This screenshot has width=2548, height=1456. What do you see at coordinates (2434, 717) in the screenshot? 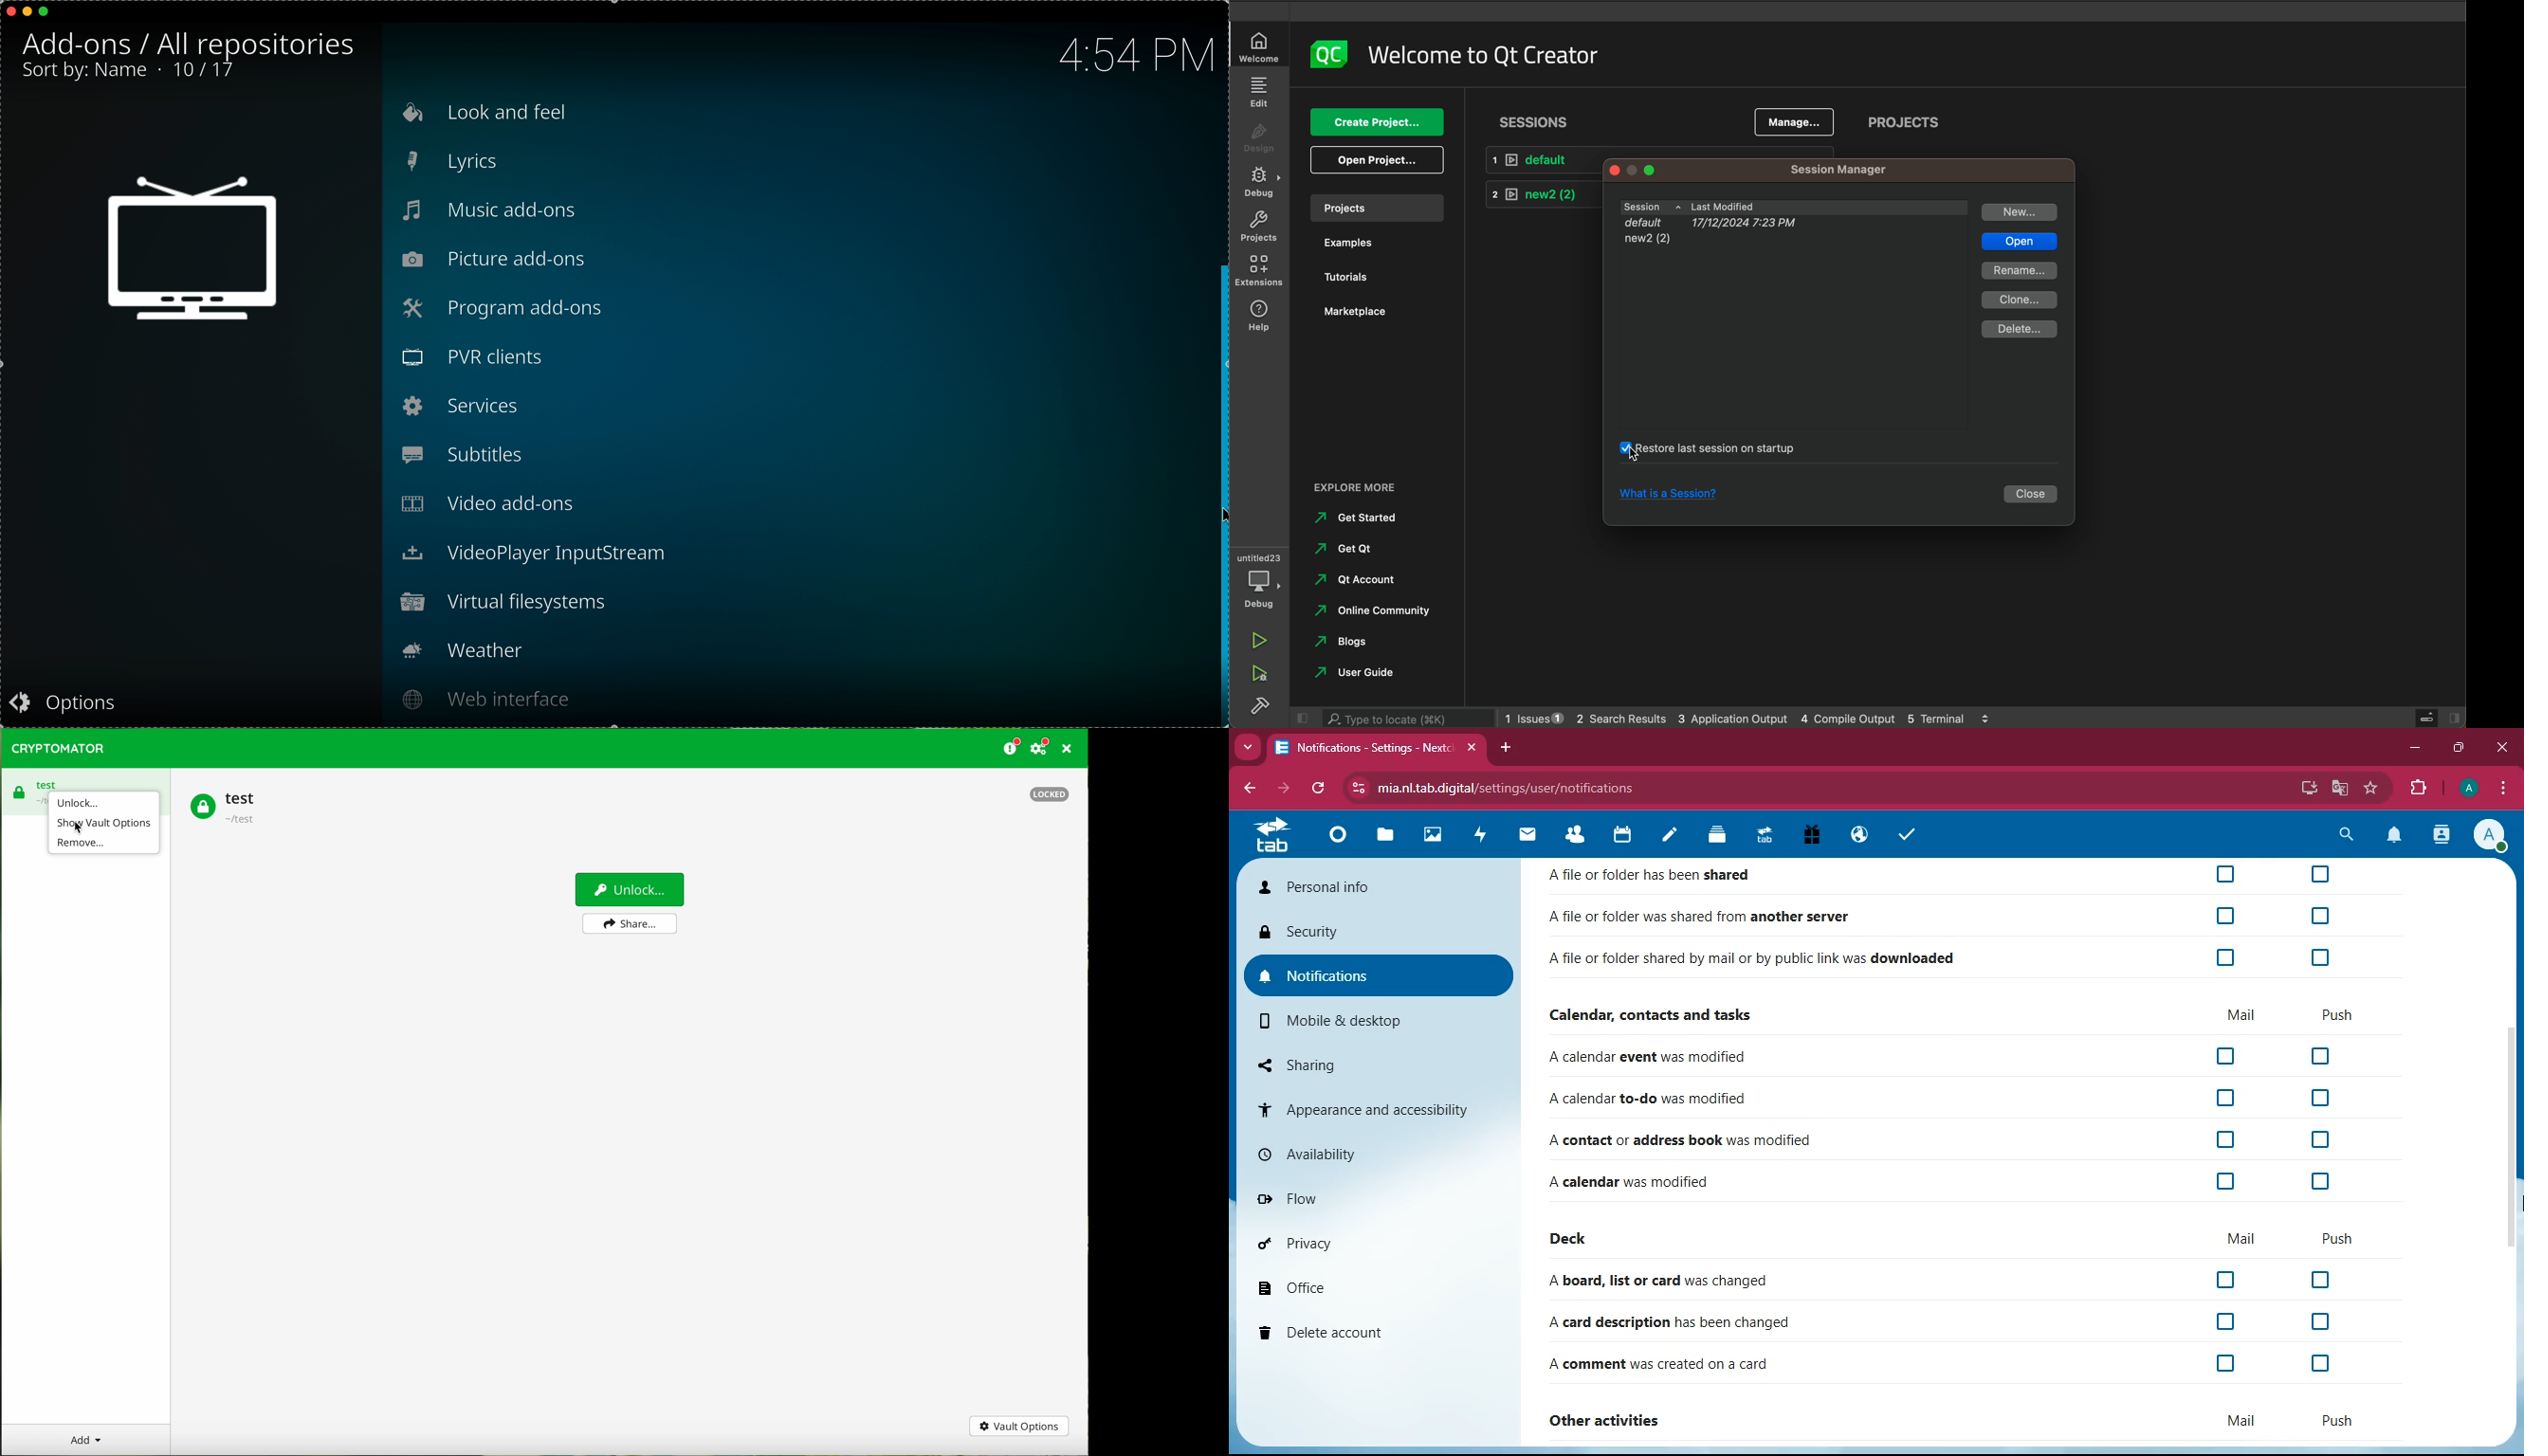
I see `close slide bar` at bounding box center [2434, 717].